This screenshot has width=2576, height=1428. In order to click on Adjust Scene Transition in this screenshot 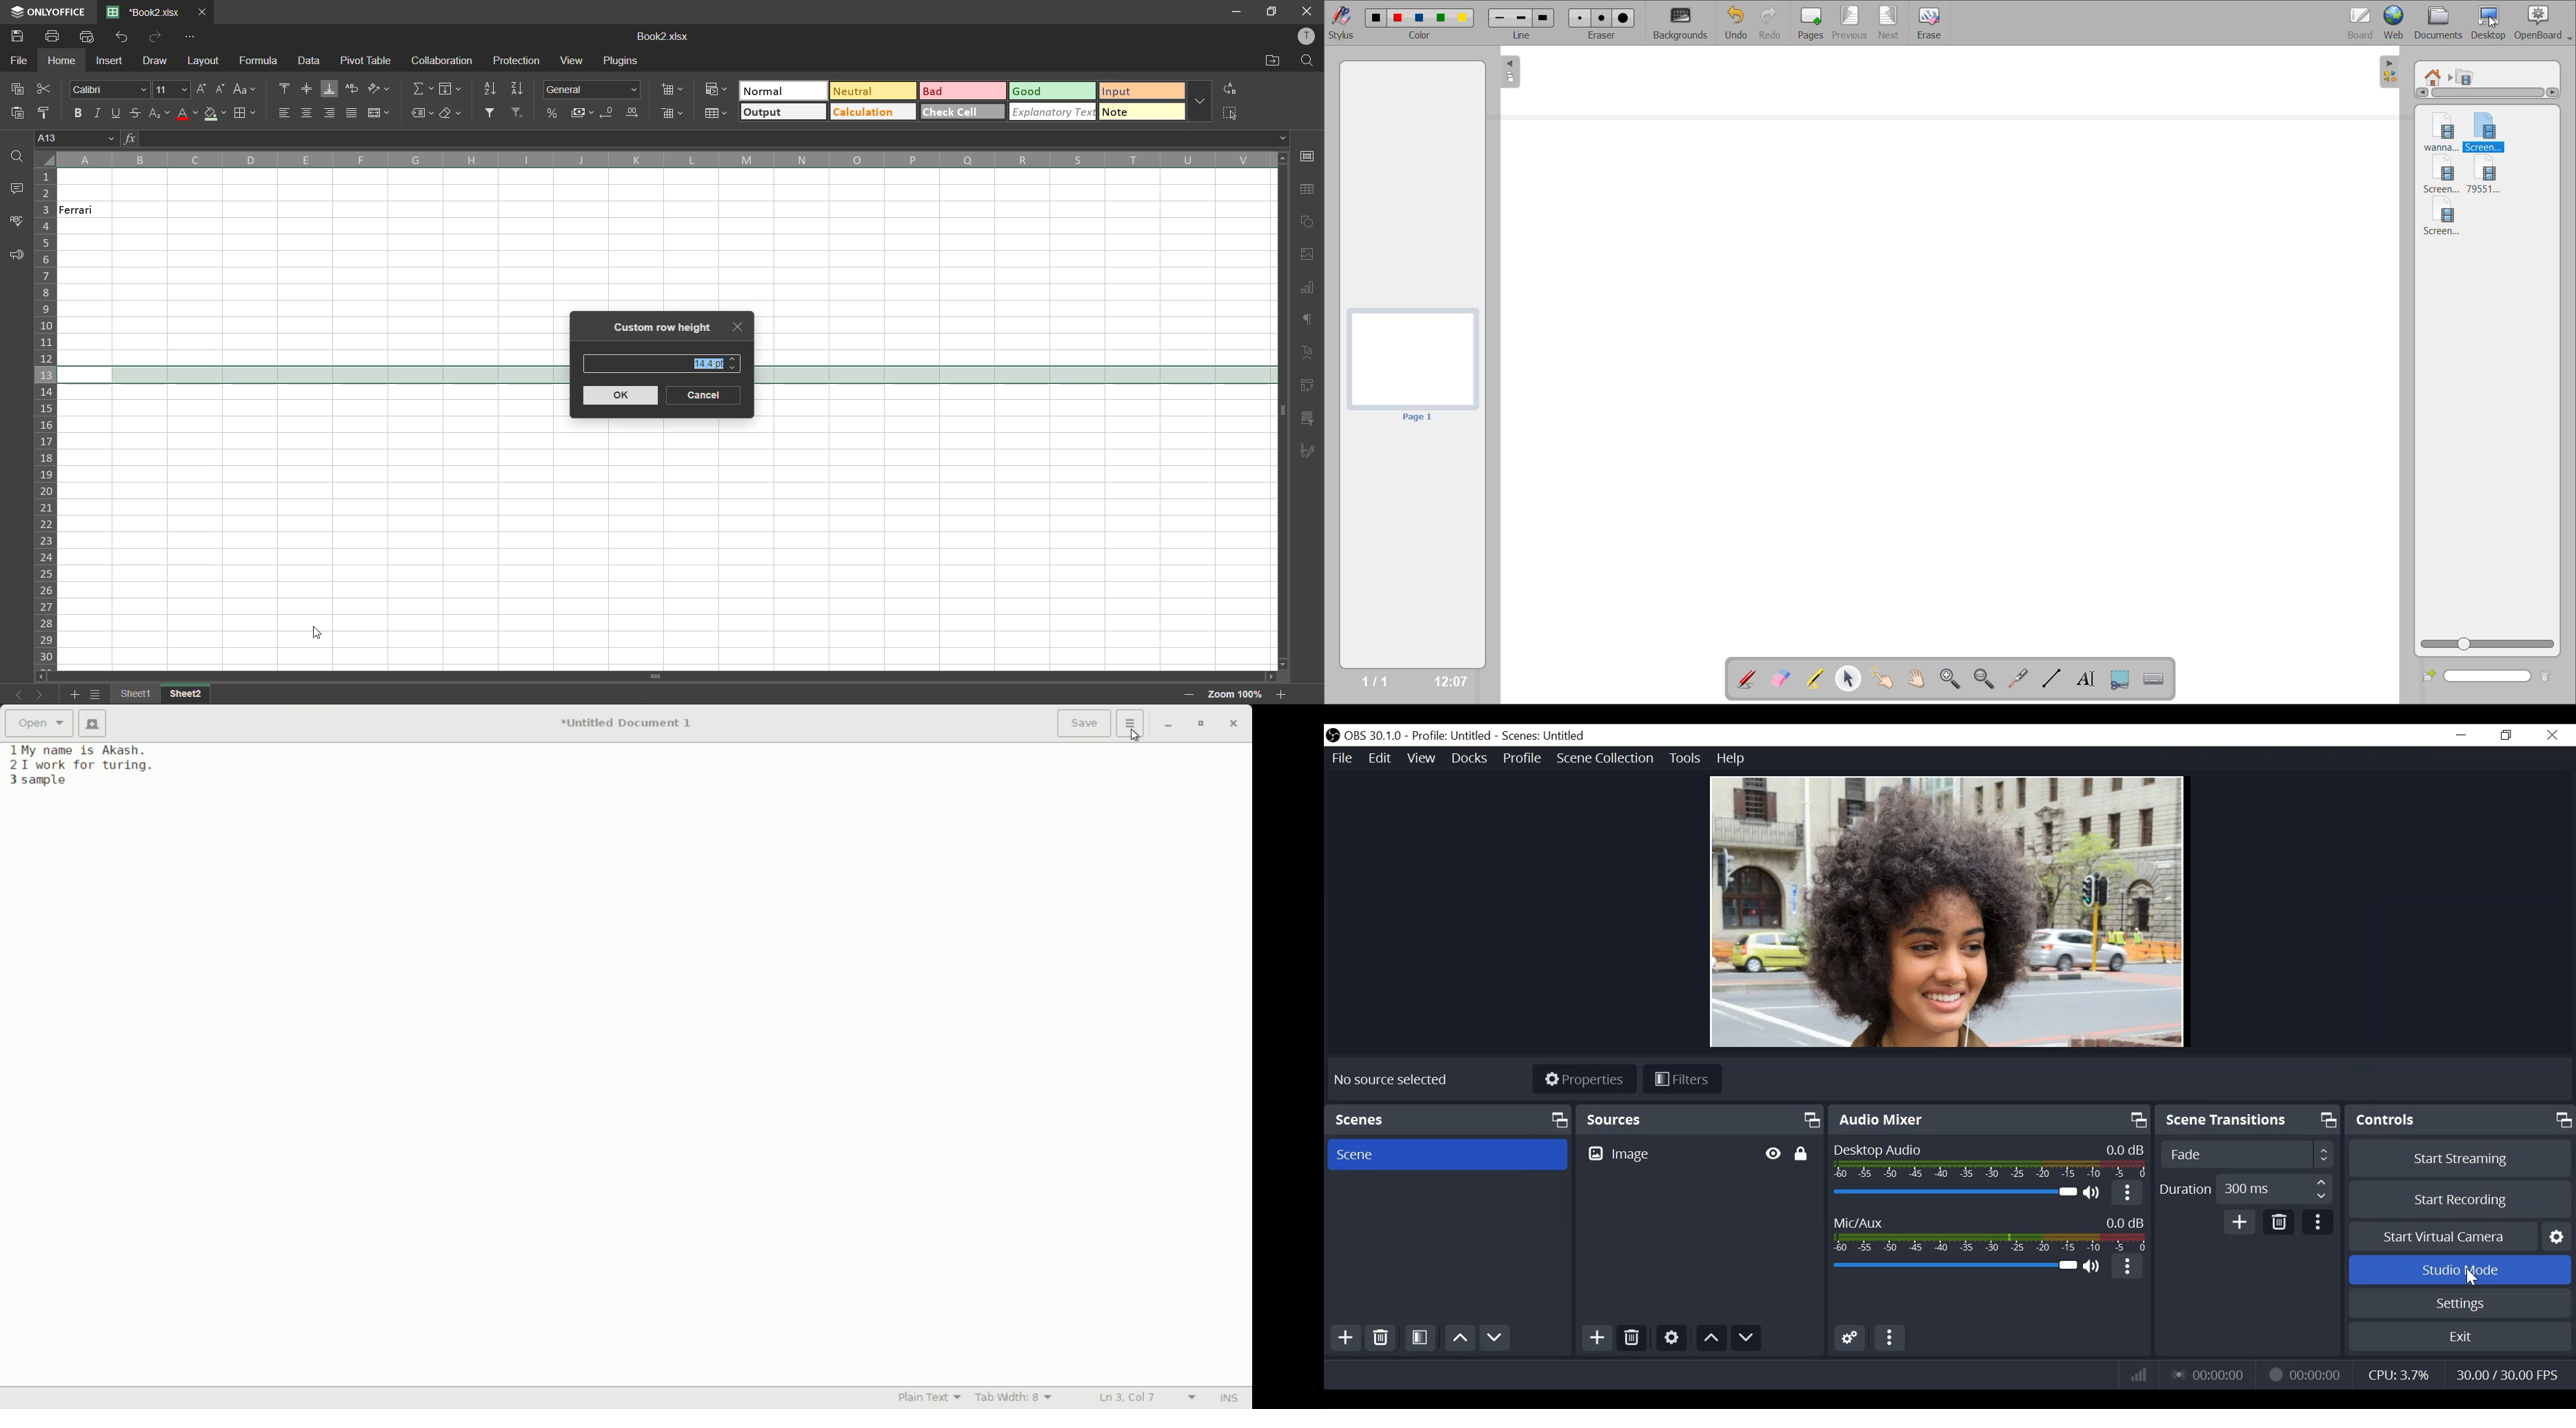, I will do `click(2247, 1155)`.